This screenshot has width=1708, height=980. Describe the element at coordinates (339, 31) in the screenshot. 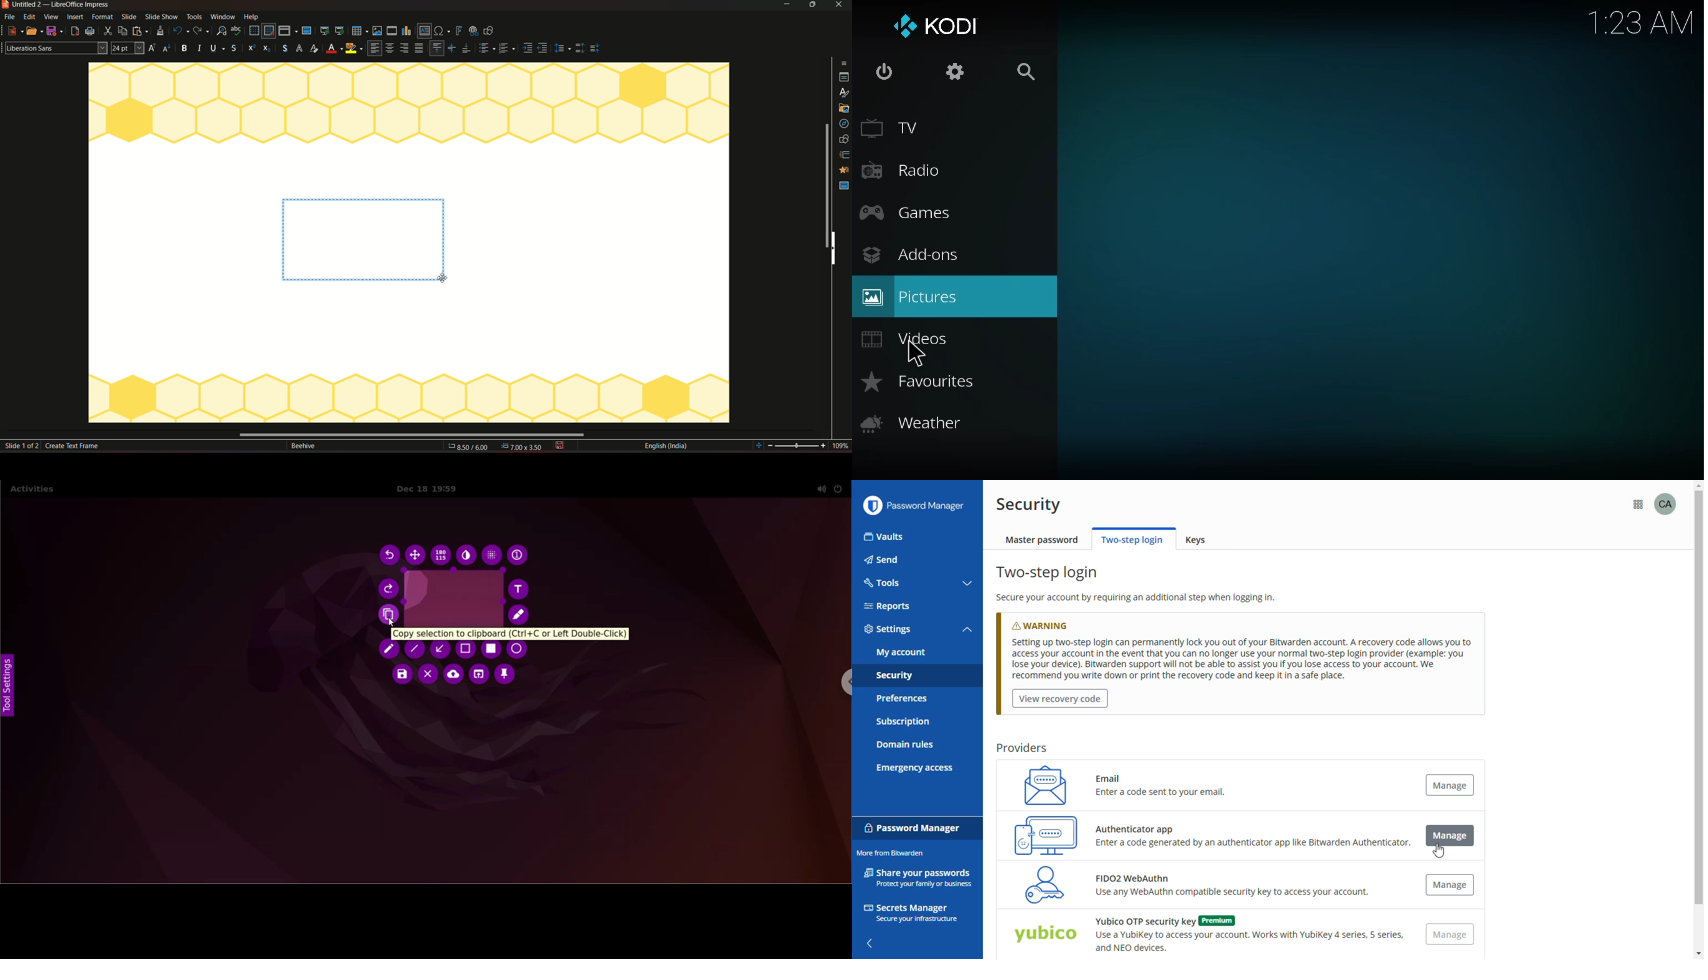

I see `start from current slide` at that location.